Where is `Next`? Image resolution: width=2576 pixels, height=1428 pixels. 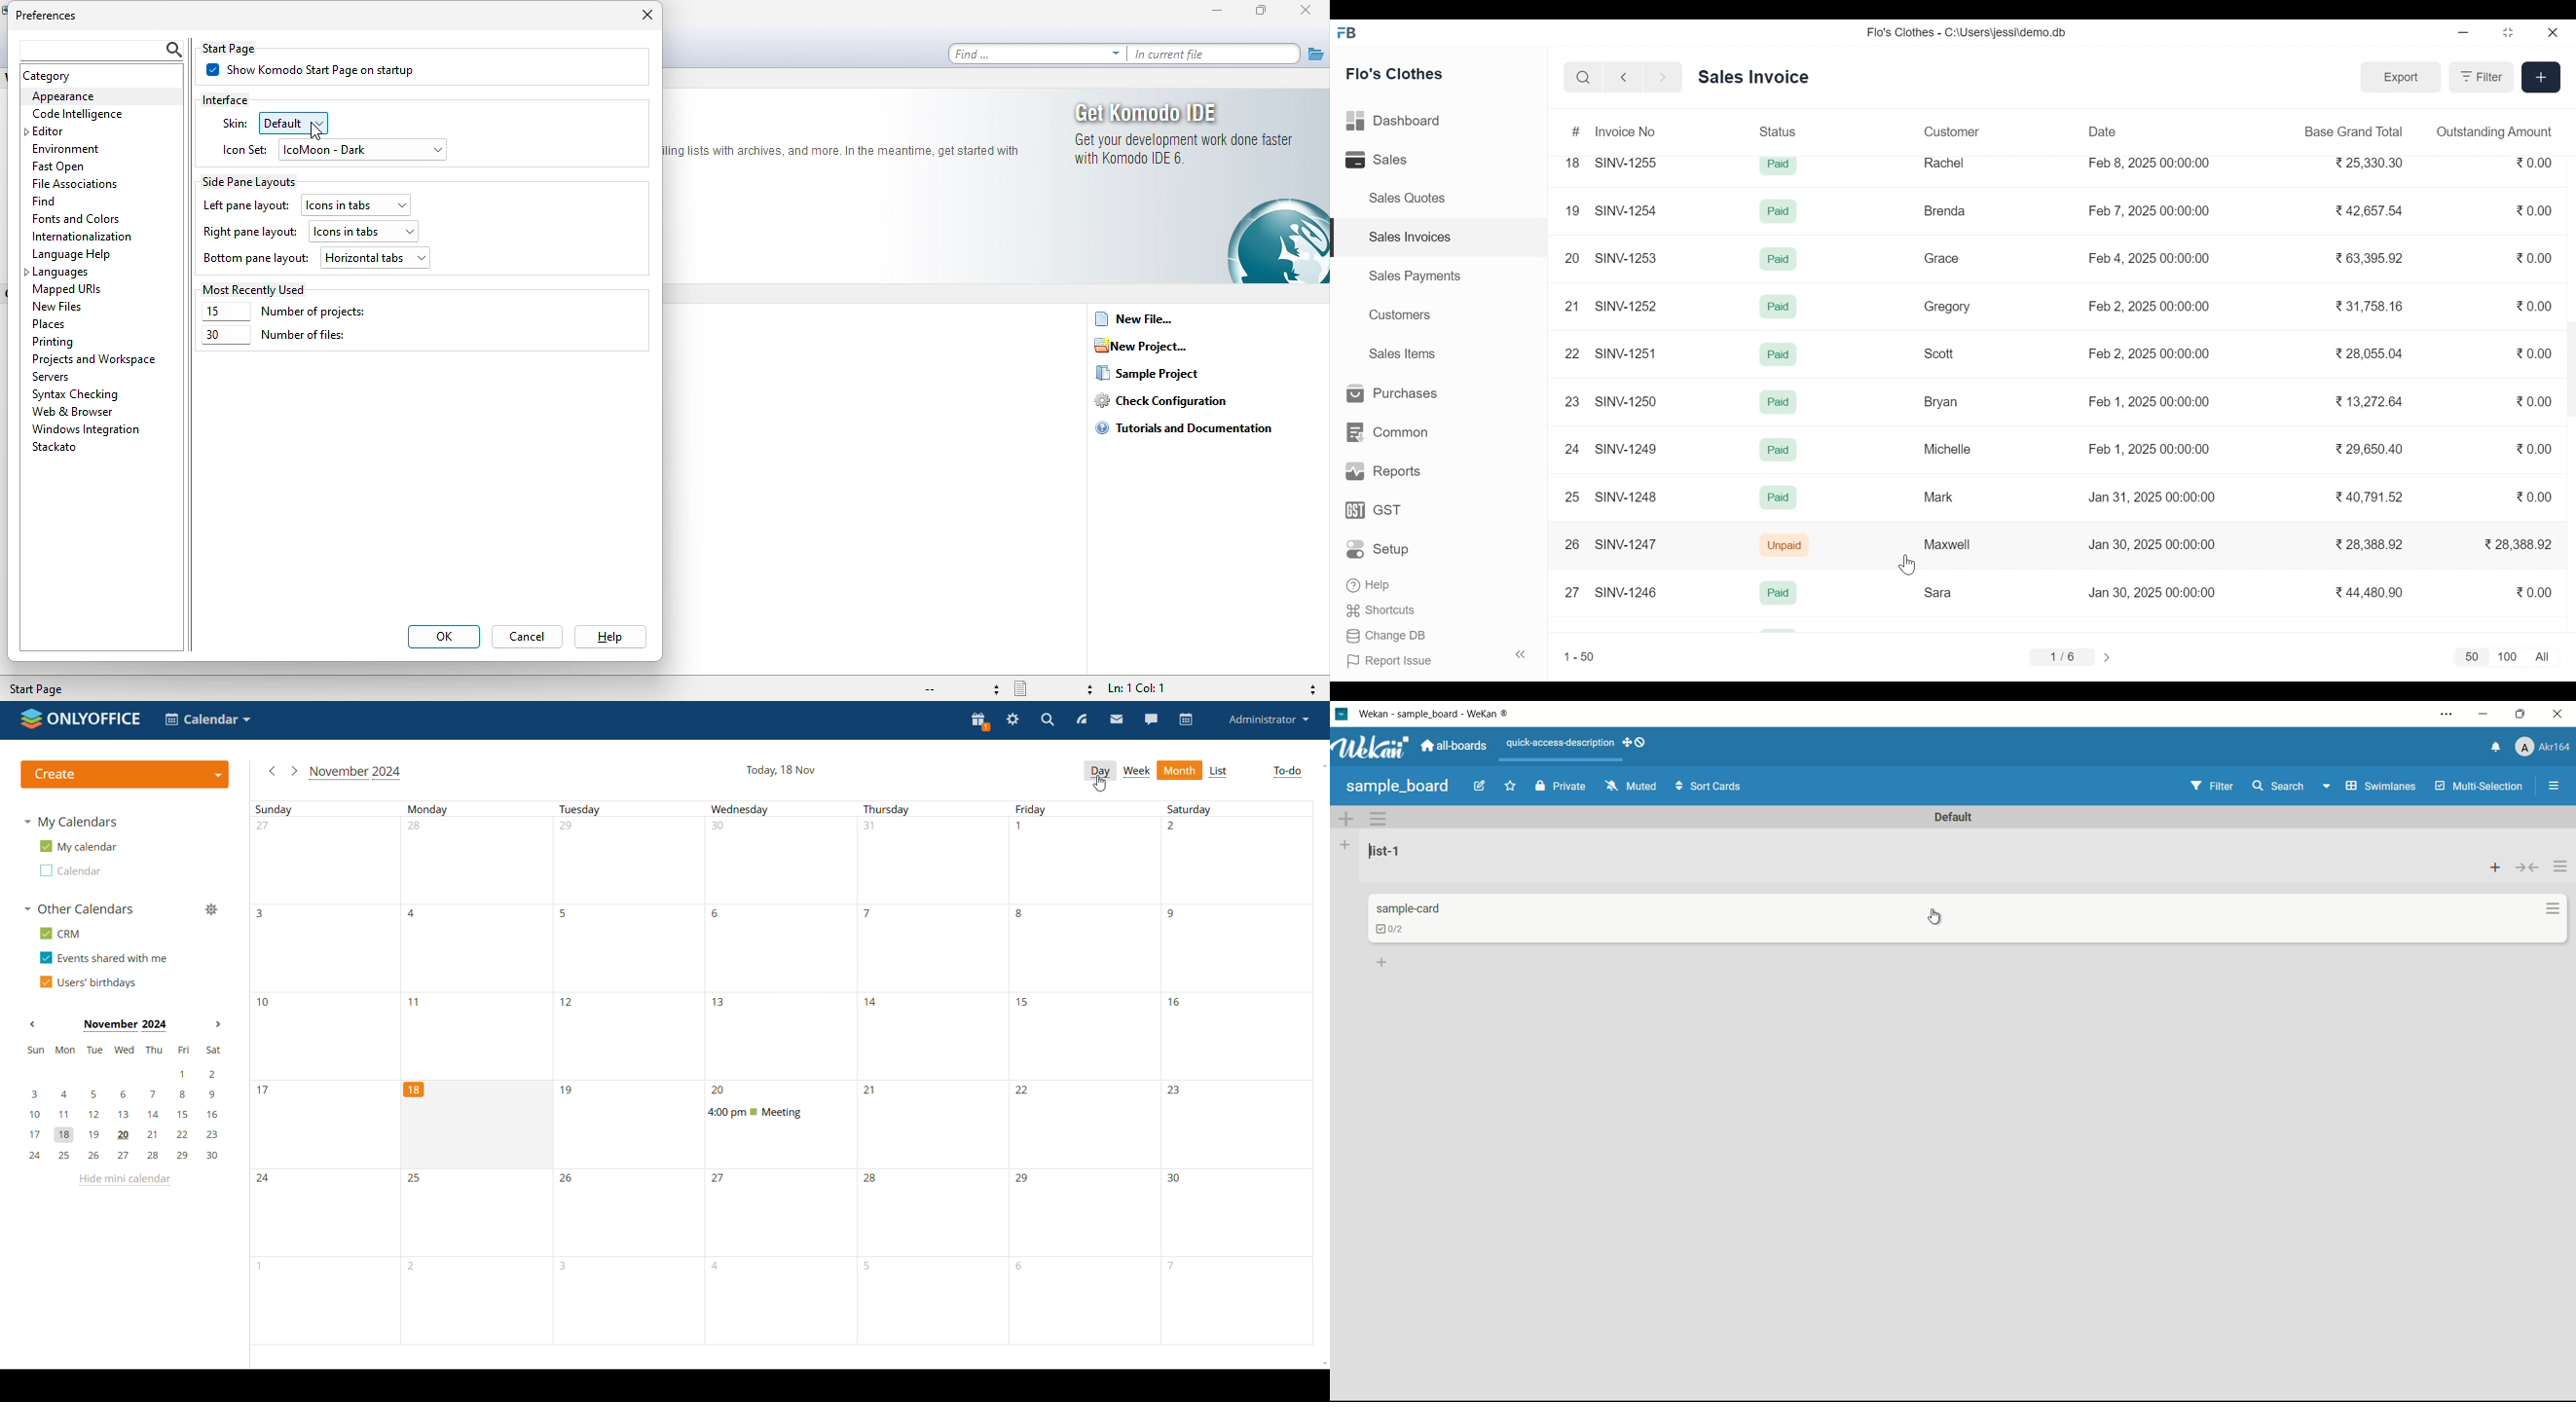
Next is located at coordinates (2109, 657).